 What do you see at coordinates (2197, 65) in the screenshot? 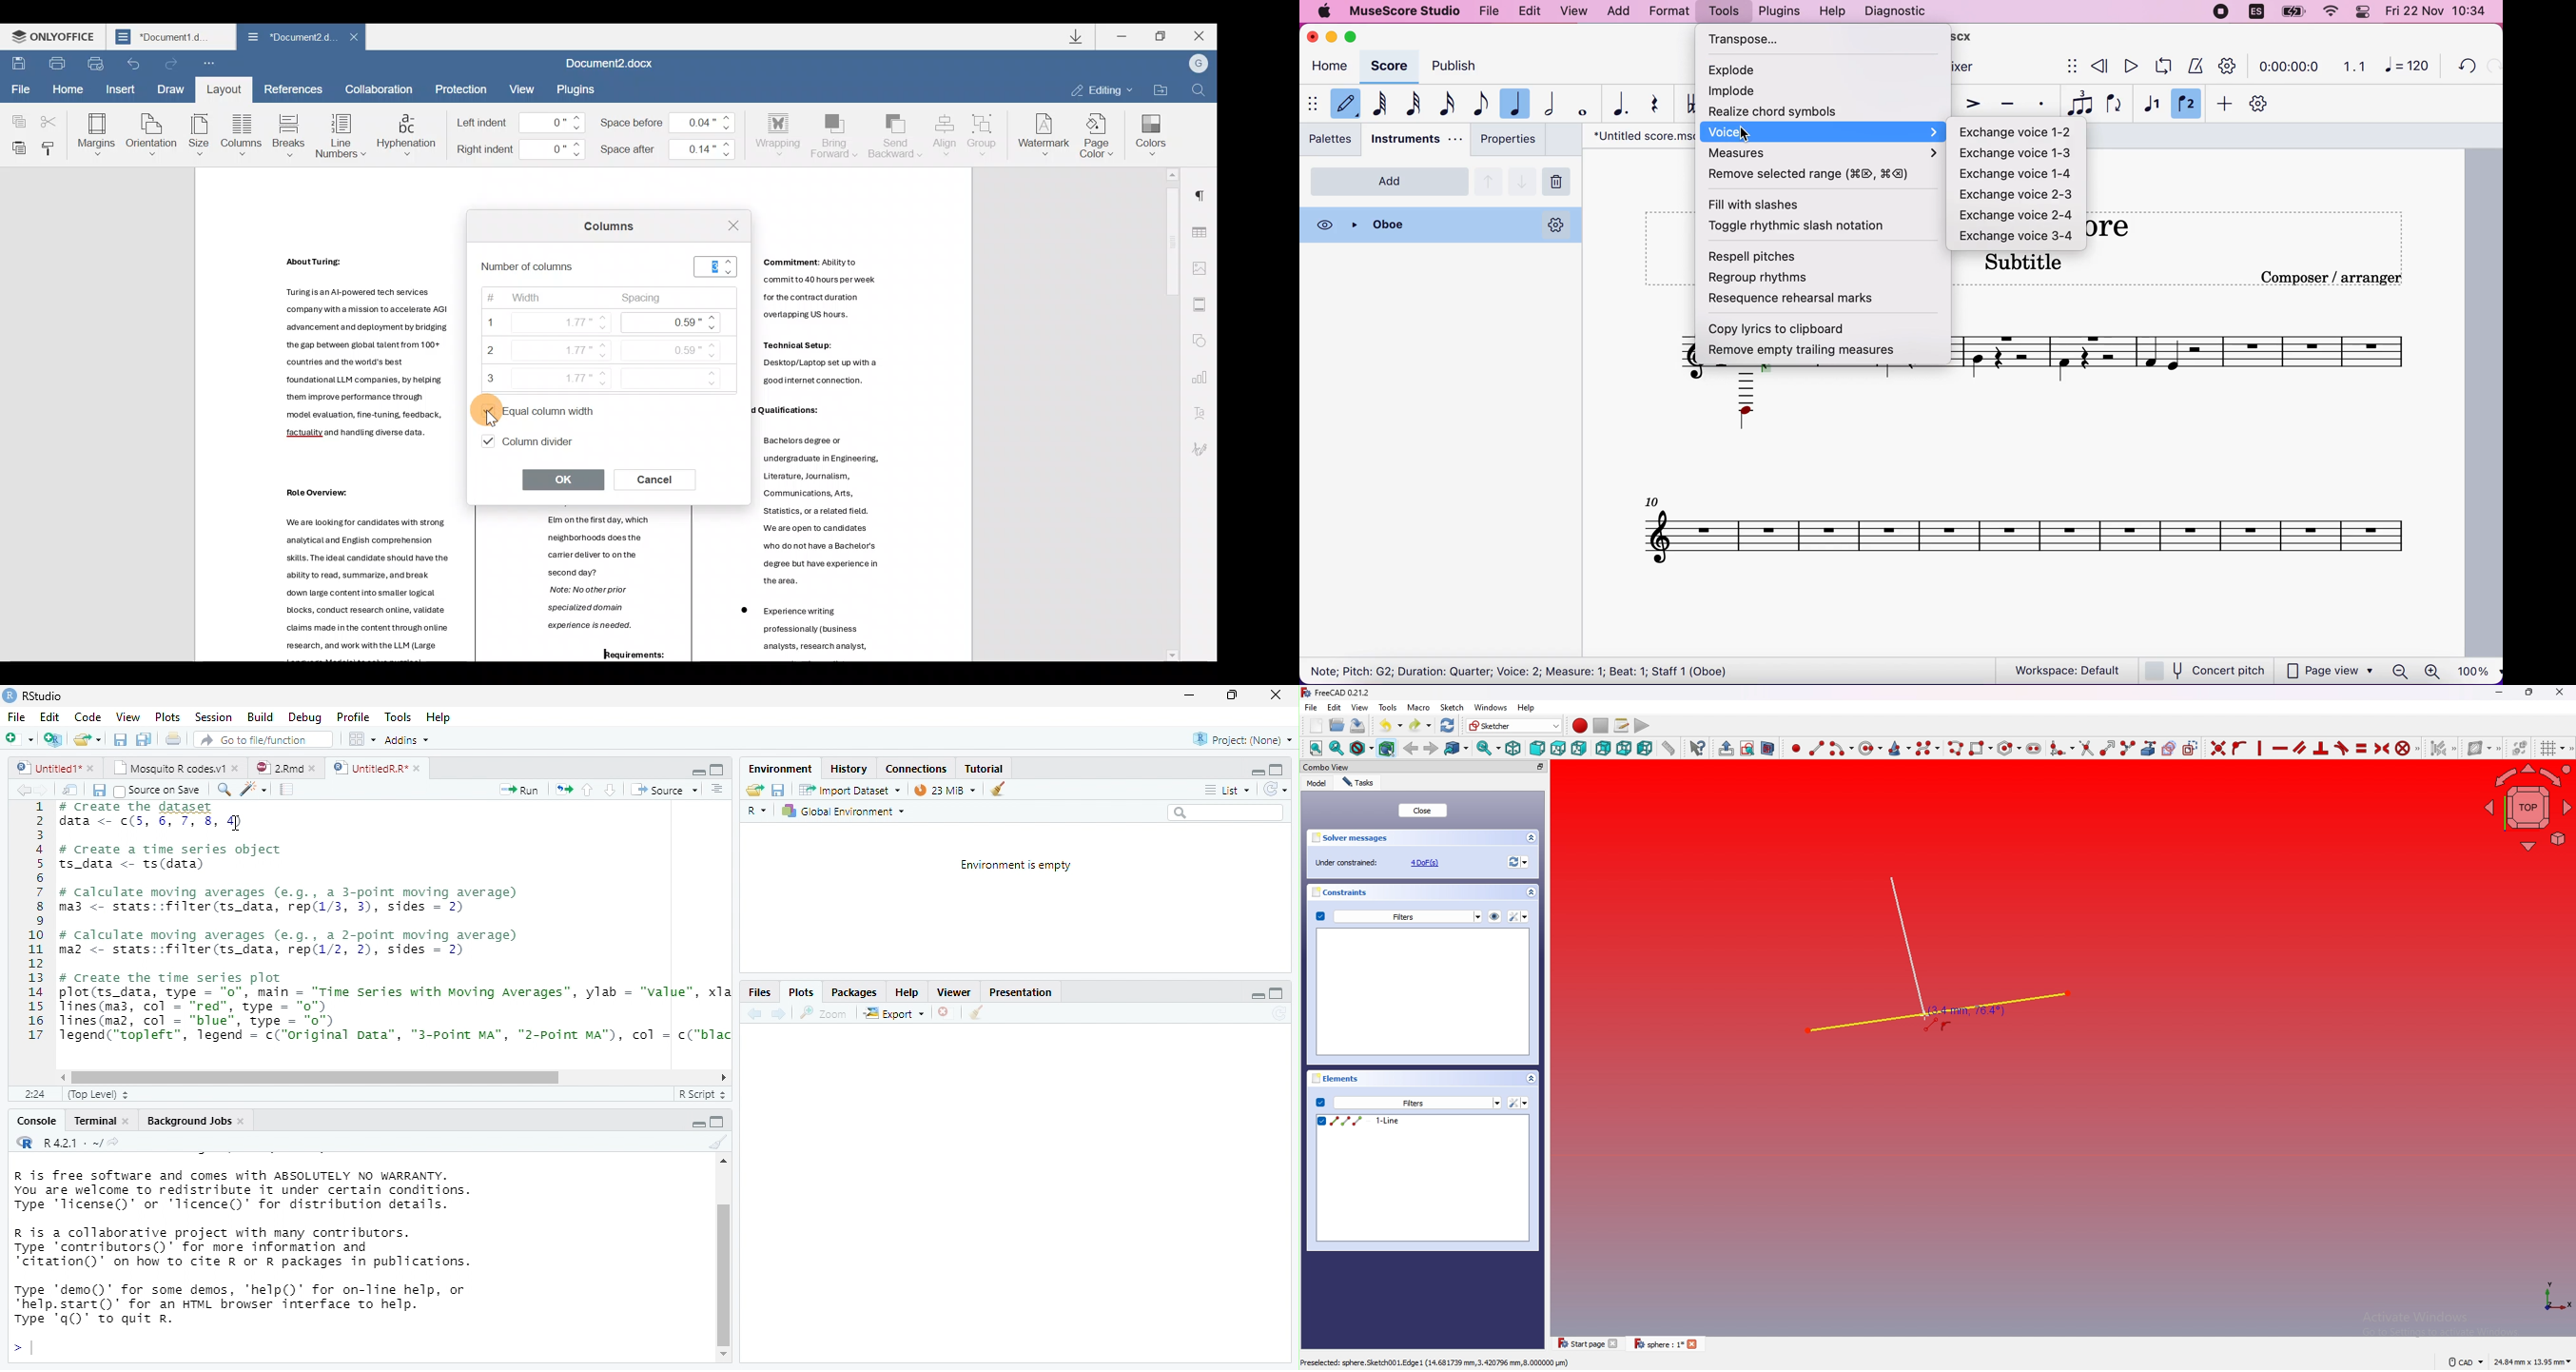
I see `metronome` at bounding box center [2197, 65].